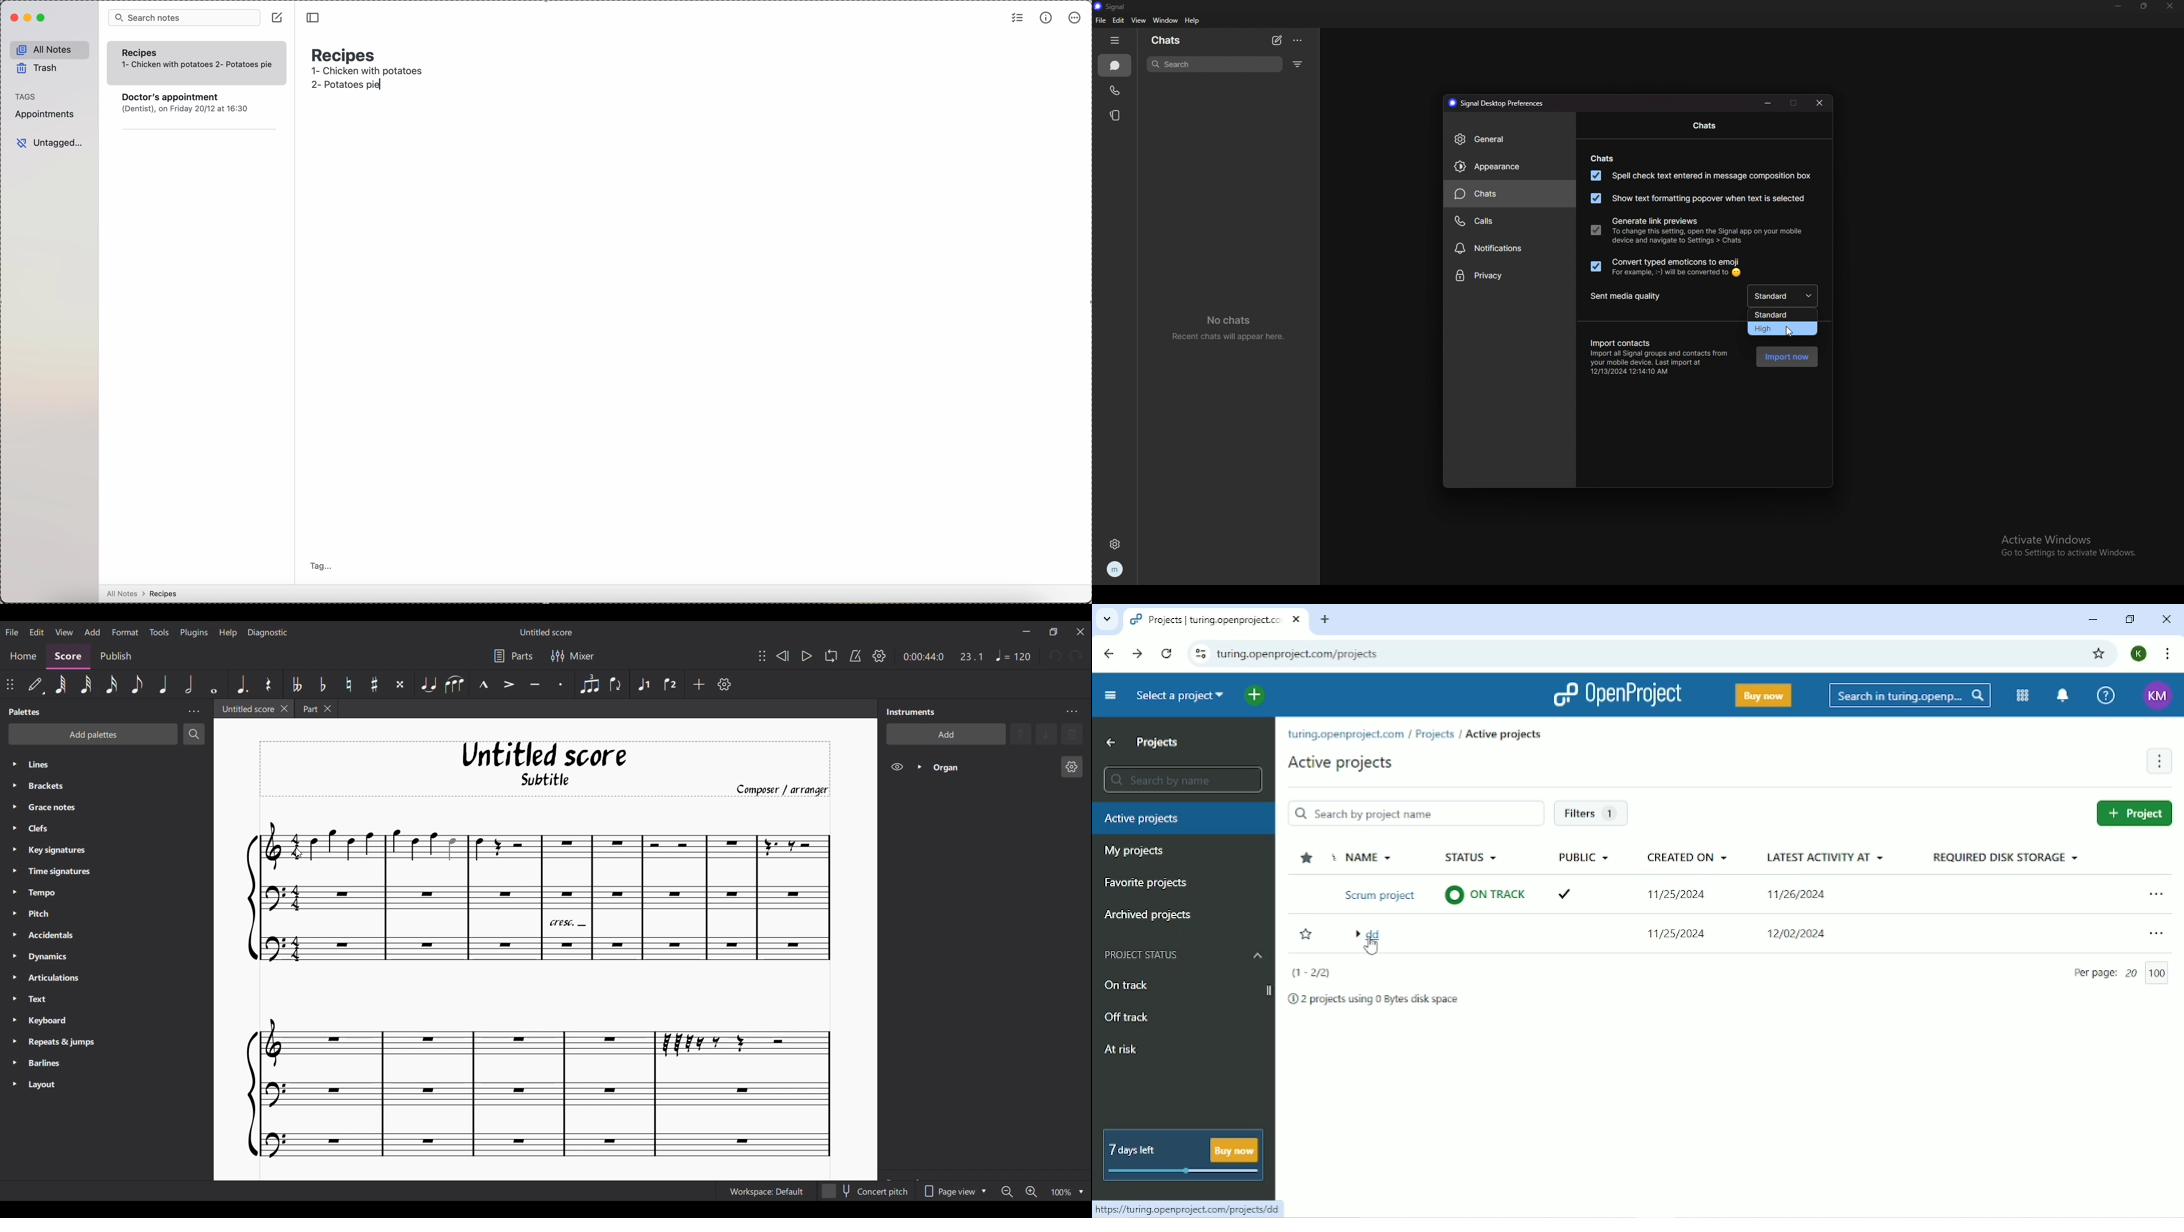  Describe the element at coordinates (2119, 6) in the screenshot. I see `minimize` at that location.